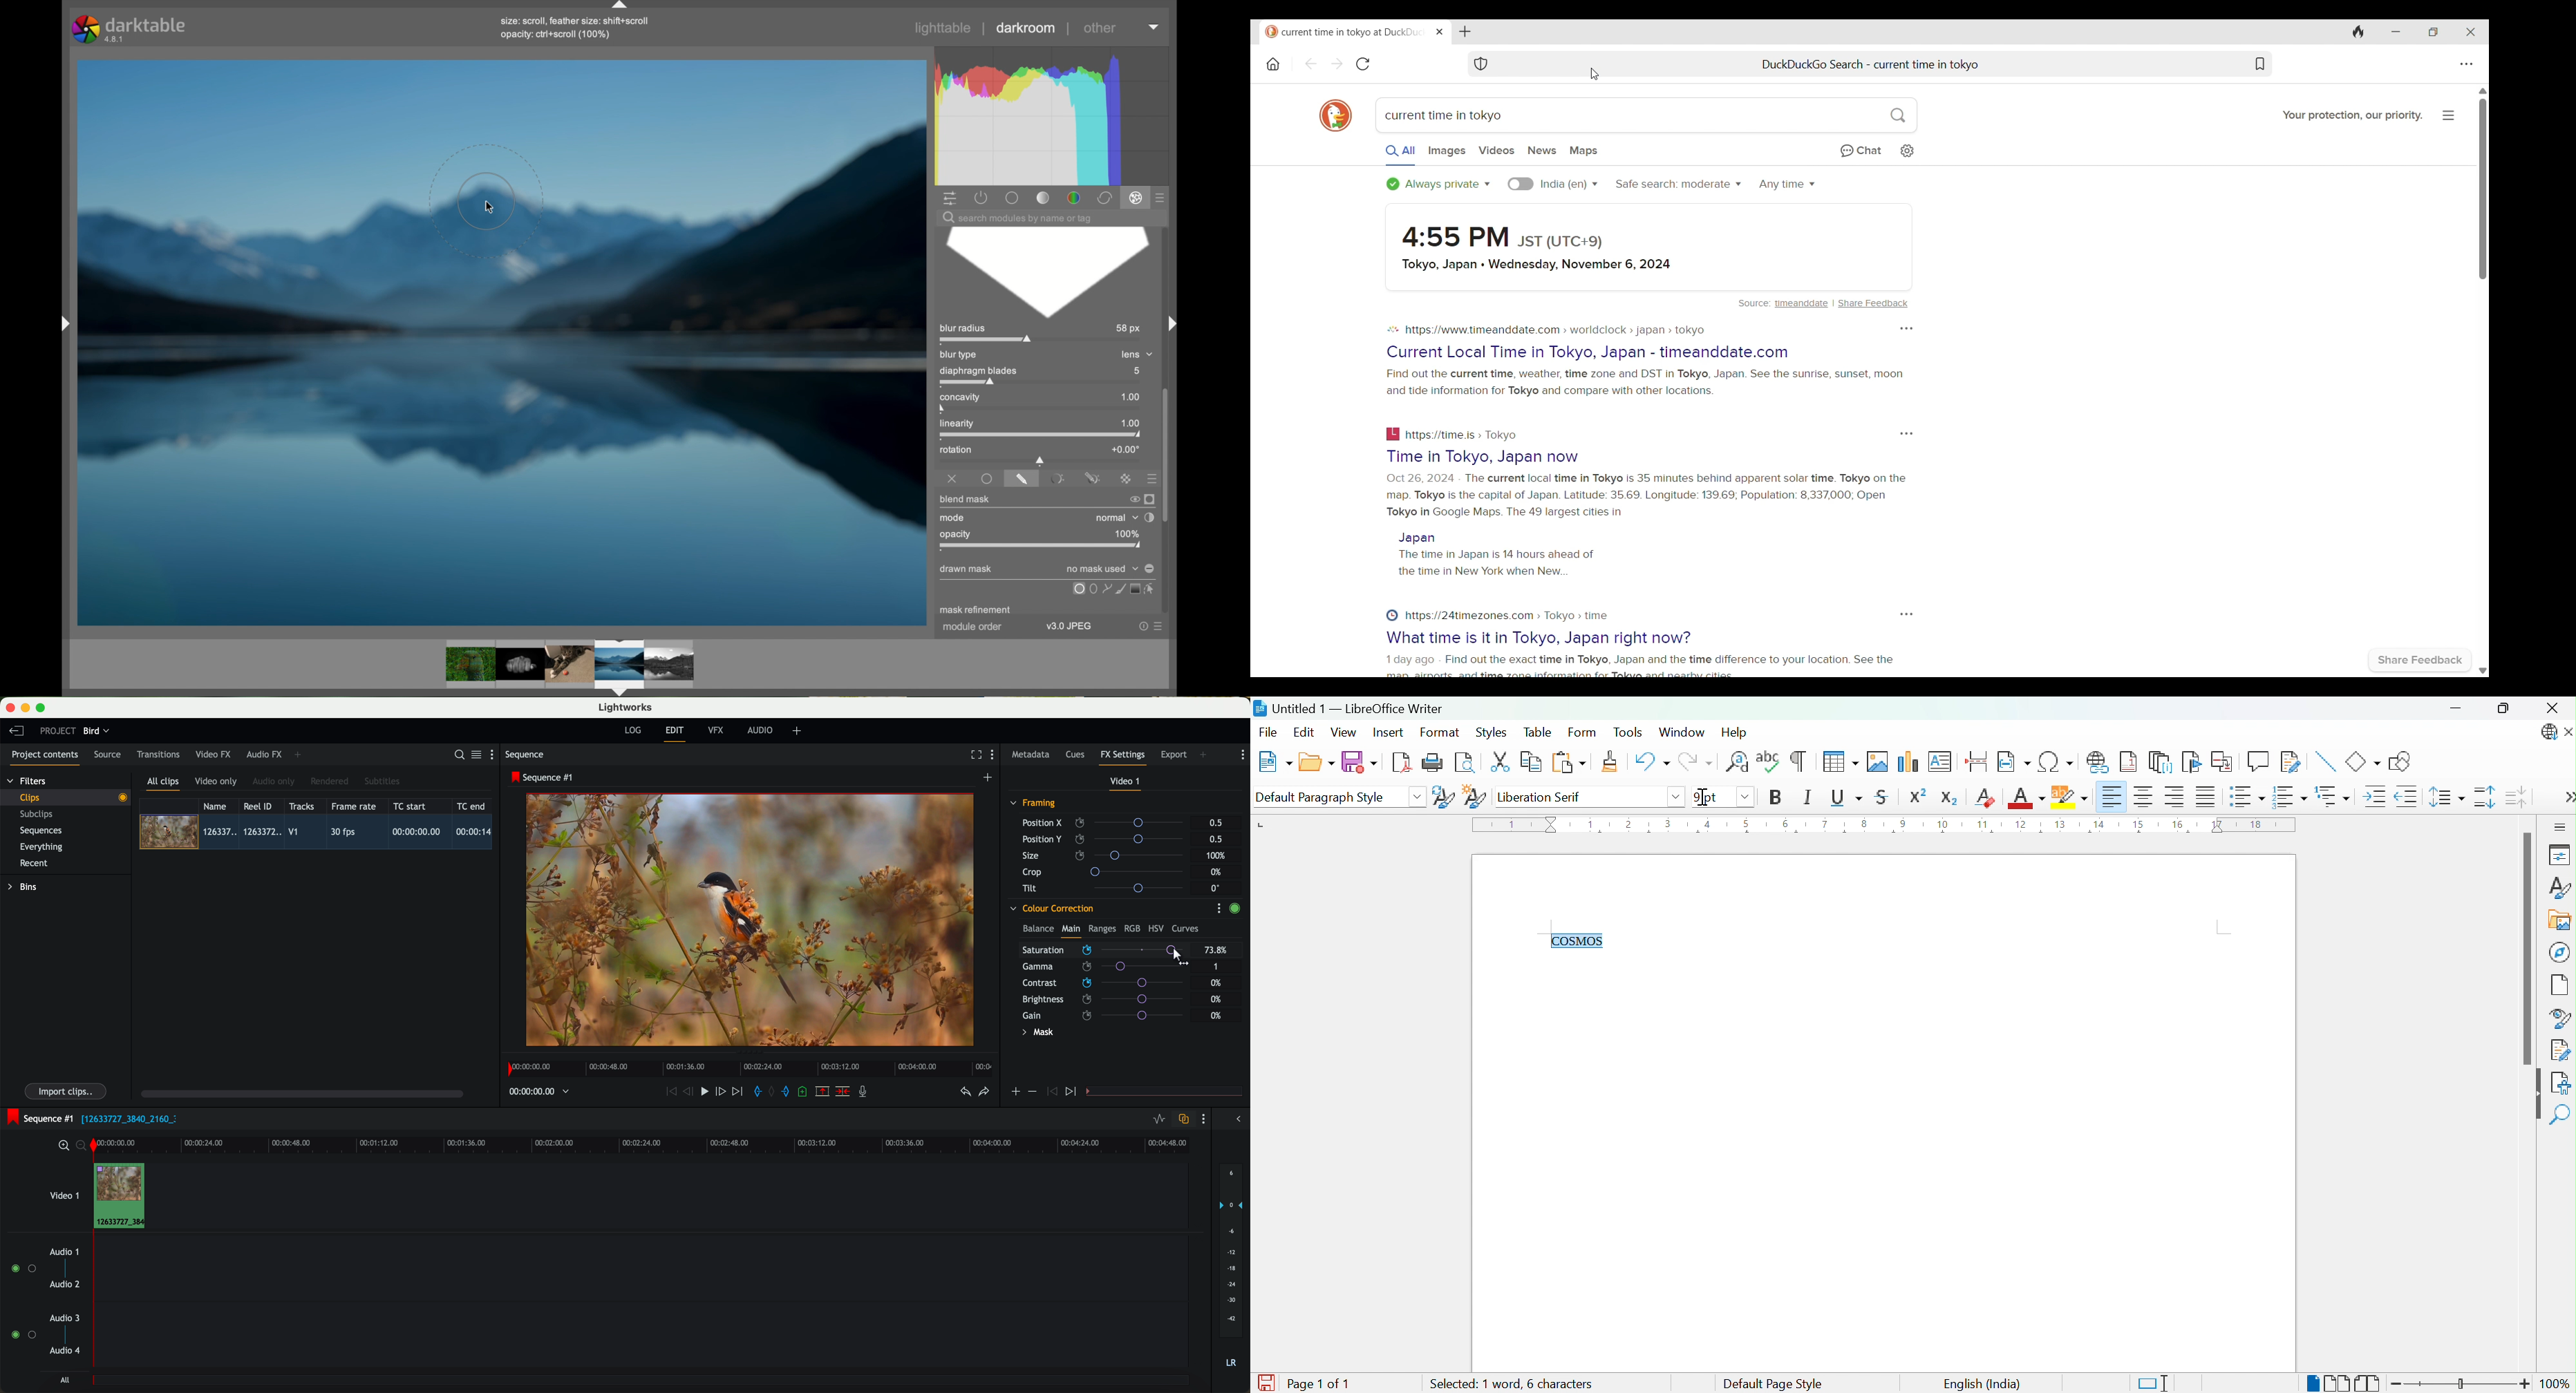  Describe the element at coordinates (490, 209) in the screenshot. I see `cursor` at that location.